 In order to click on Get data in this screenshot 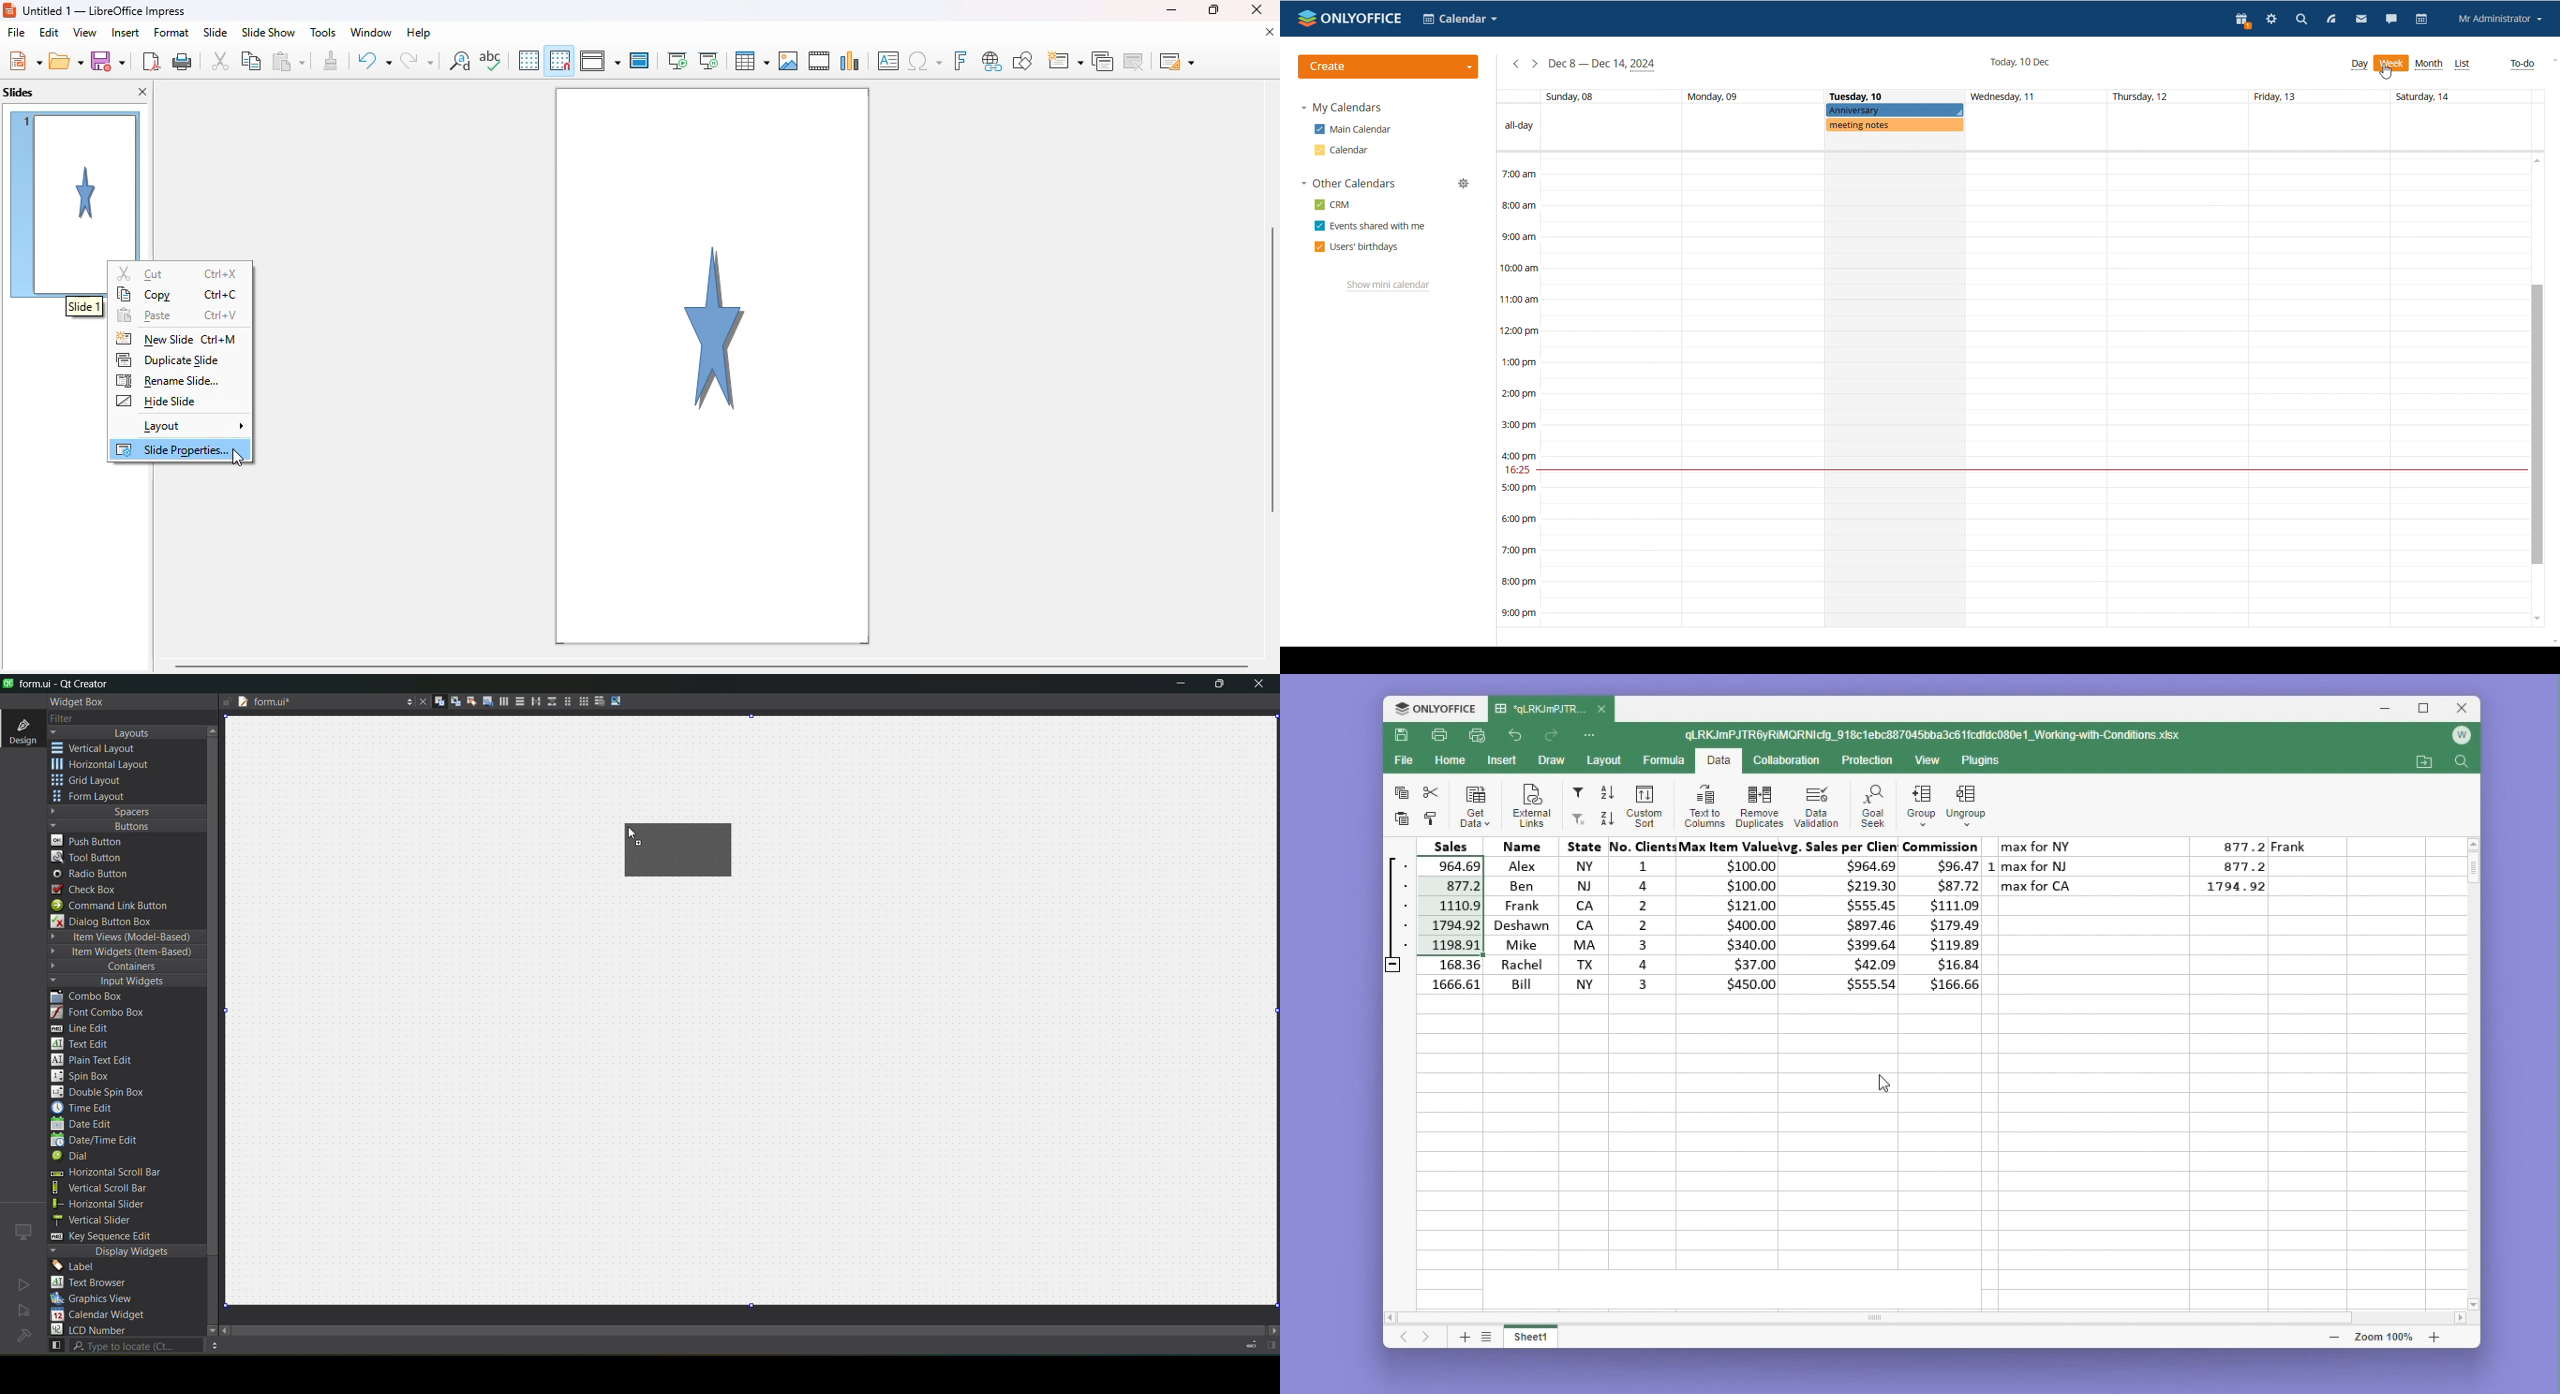, I will do `click(1476, 806)`.